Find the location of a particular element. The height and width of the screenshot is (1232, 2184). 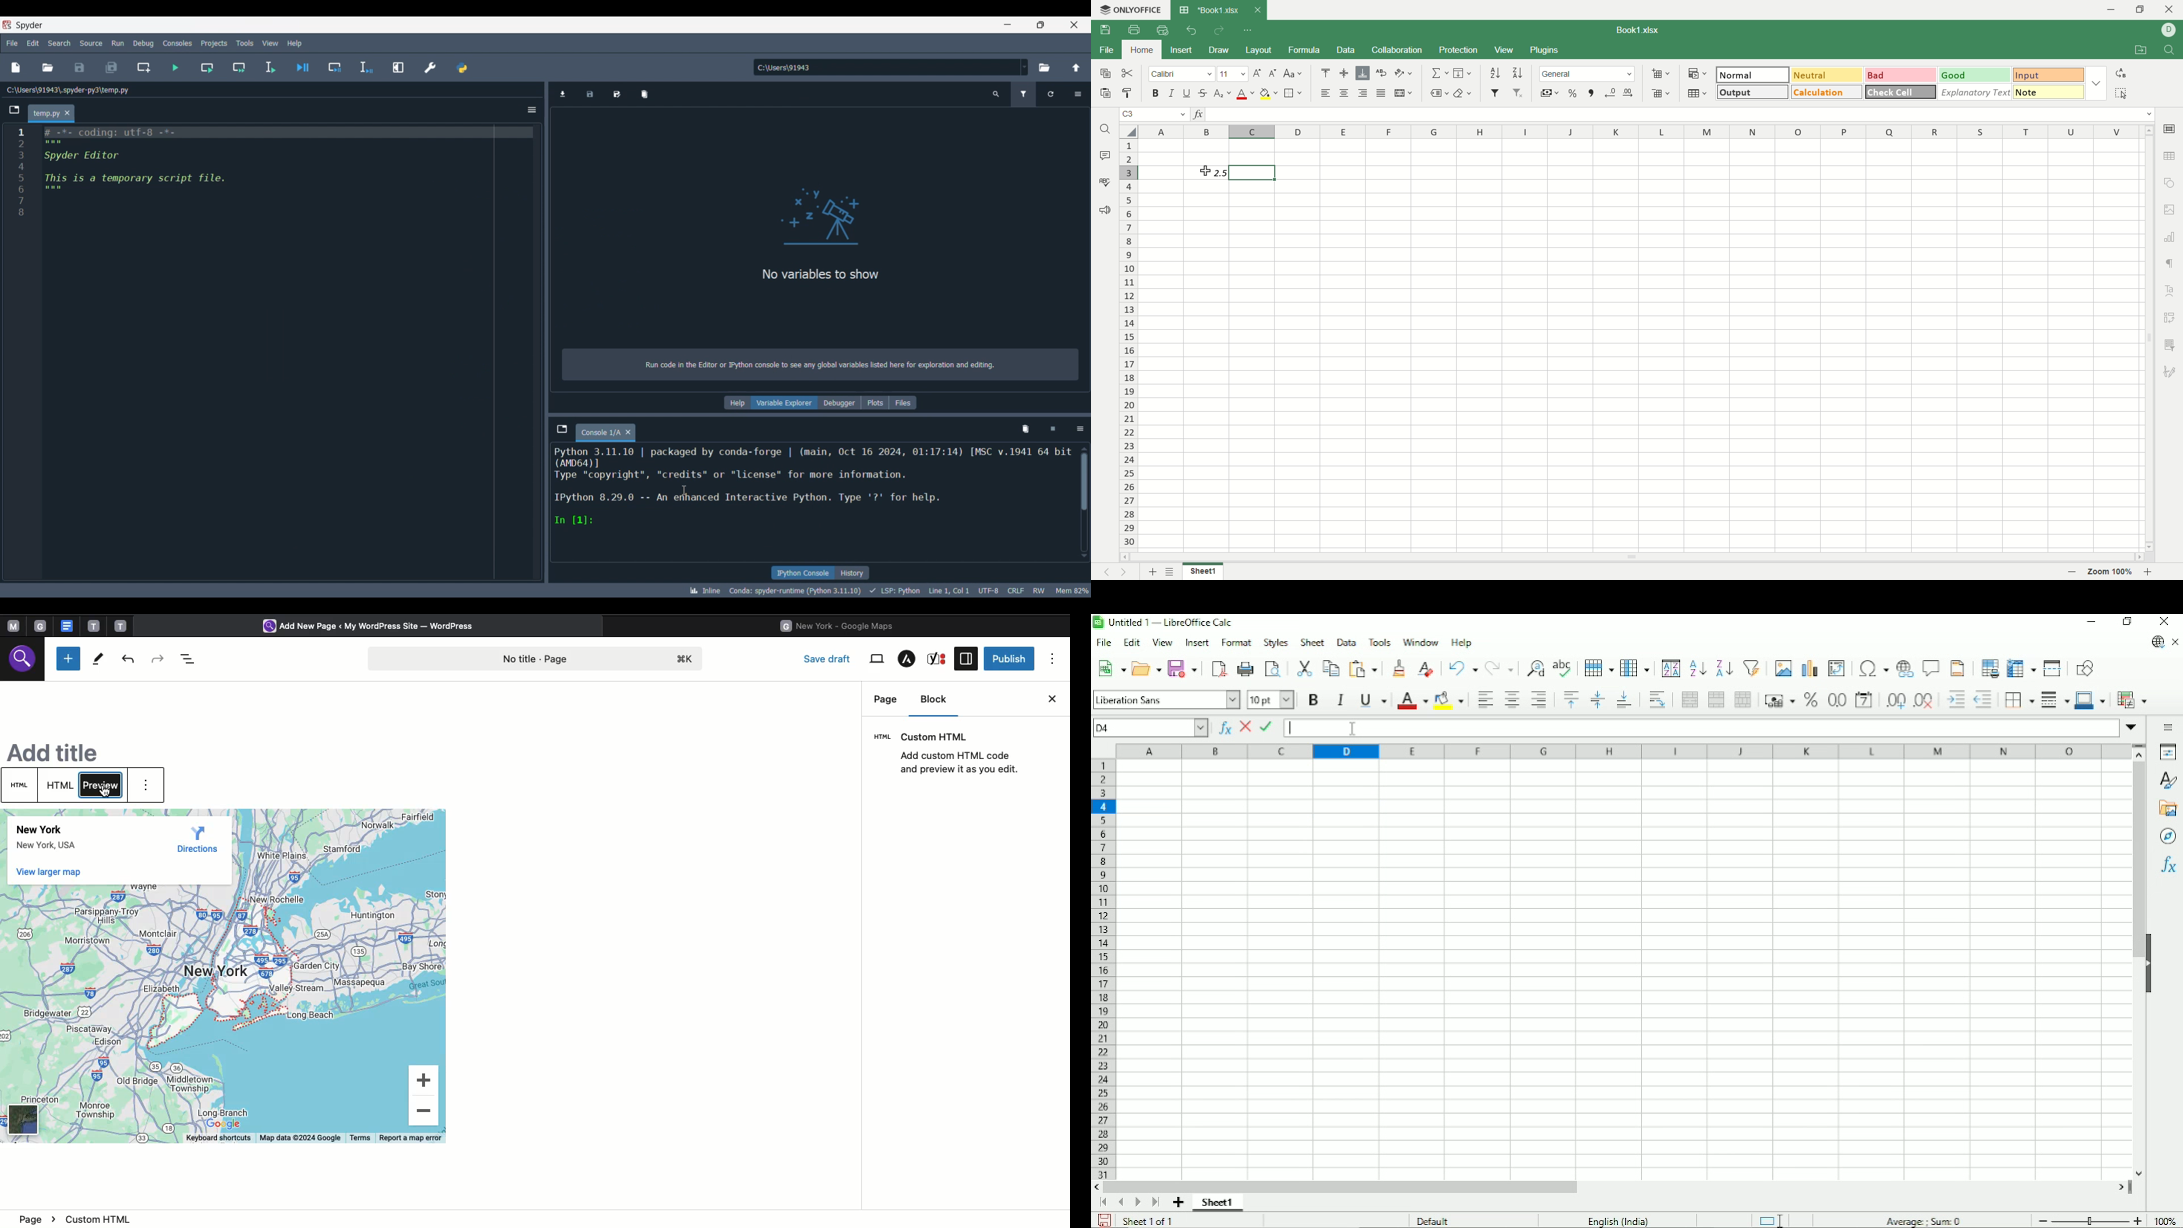

horizontal scroll bar is located at coordinates (1634, 557).